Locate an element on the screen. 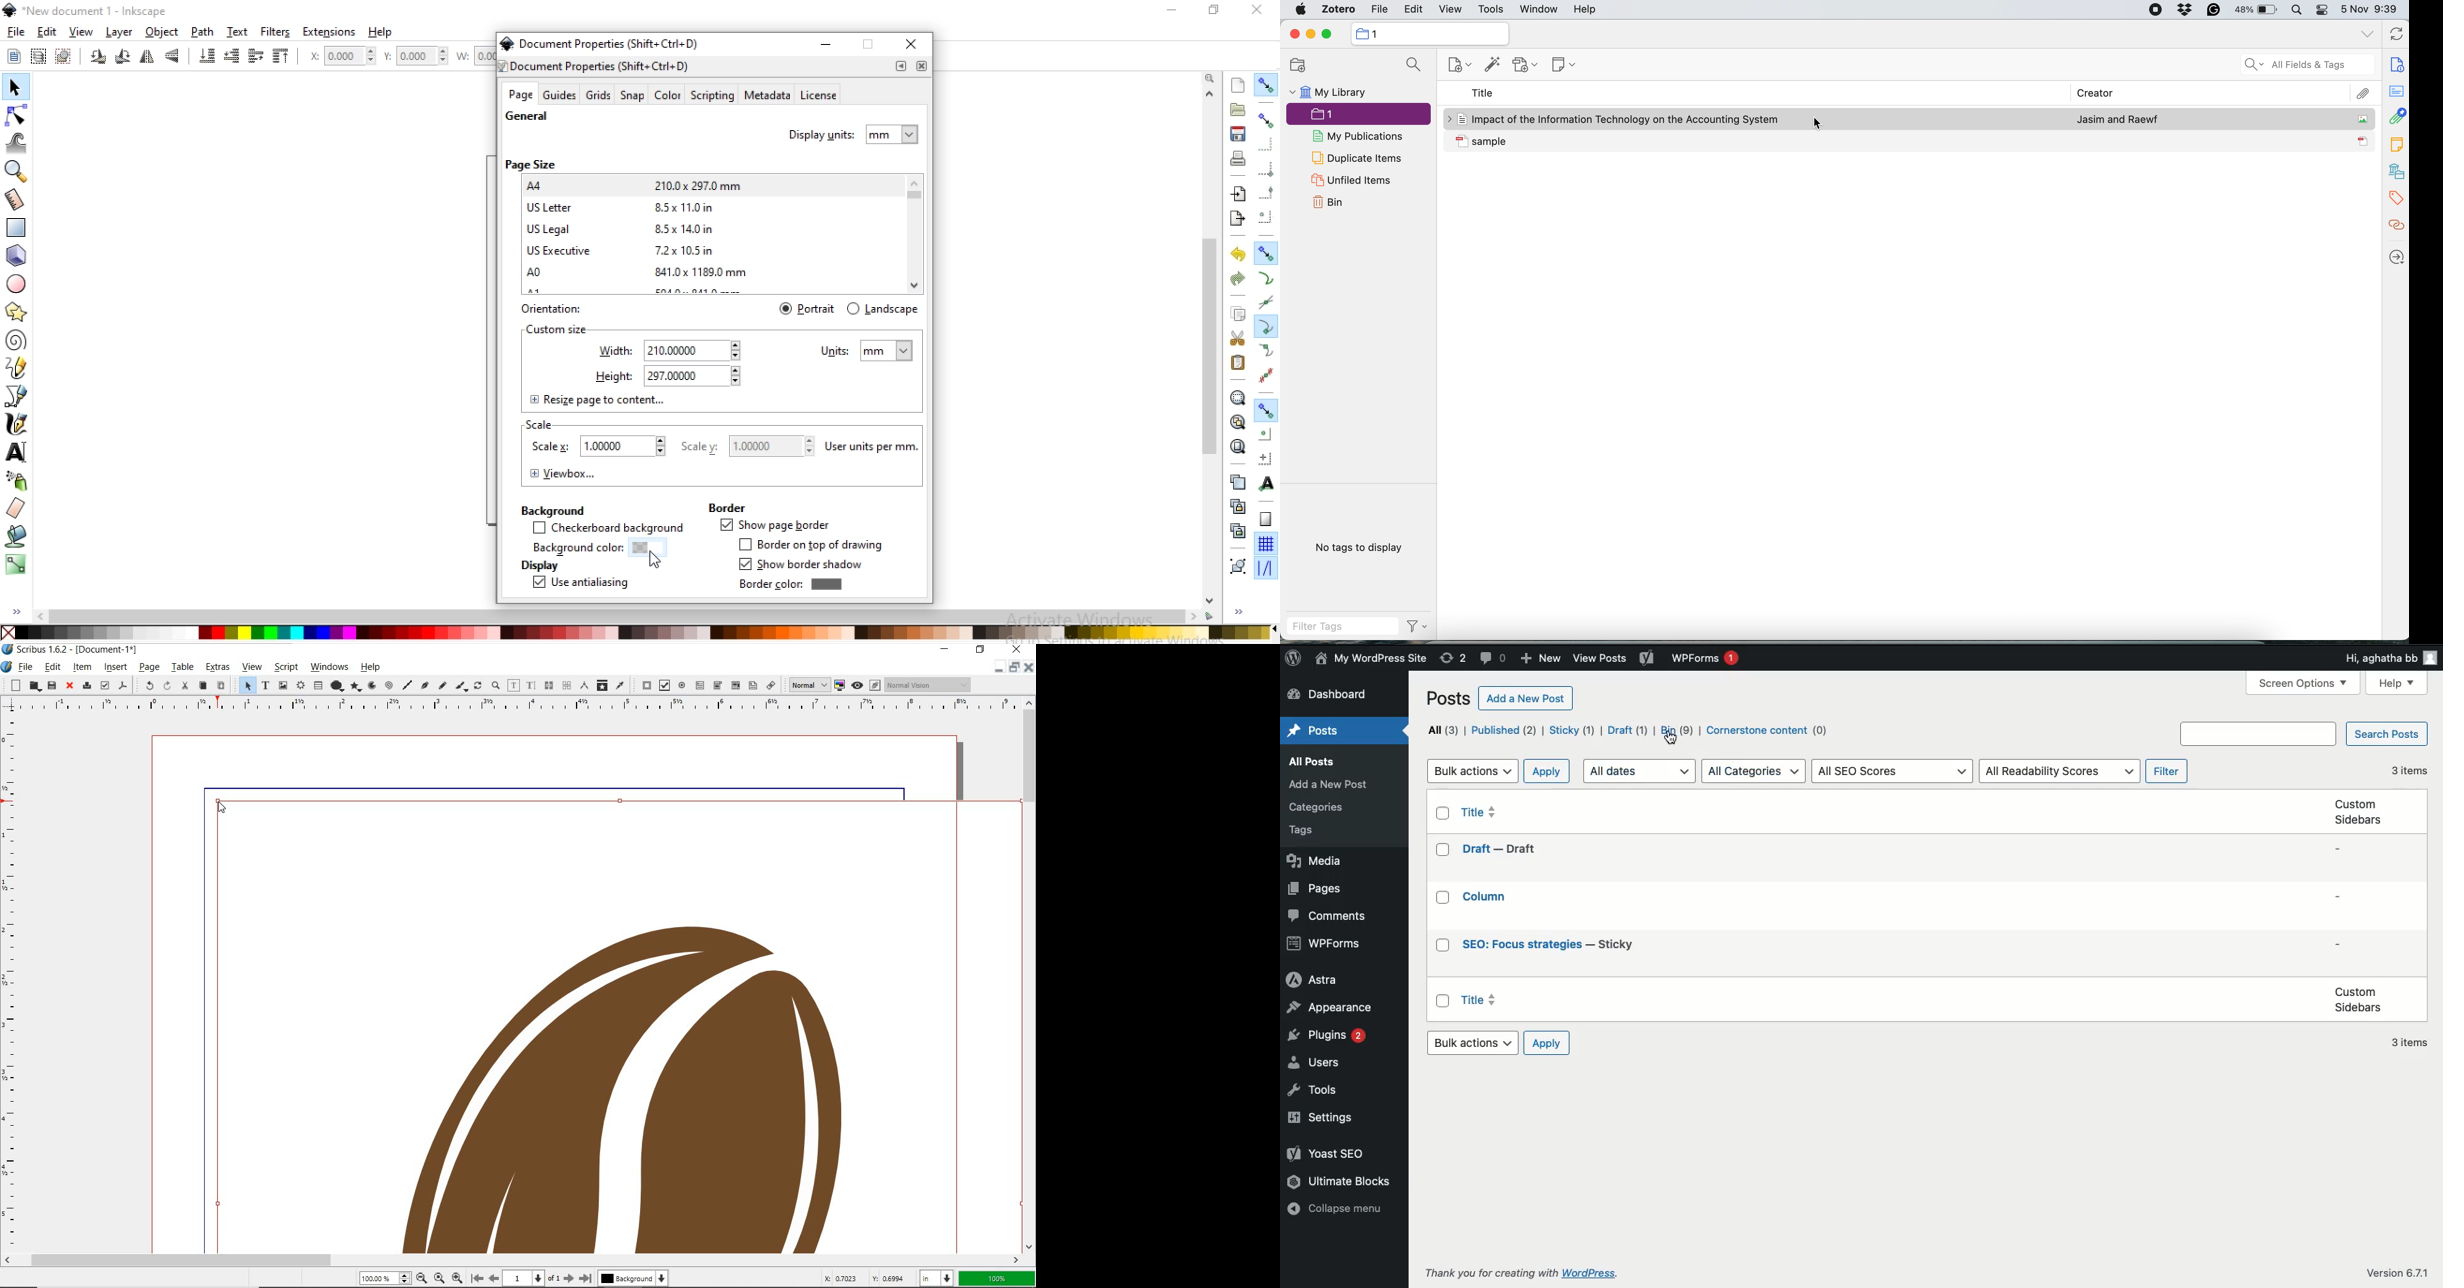  Previous Page is located at coordinates (492, 1278).